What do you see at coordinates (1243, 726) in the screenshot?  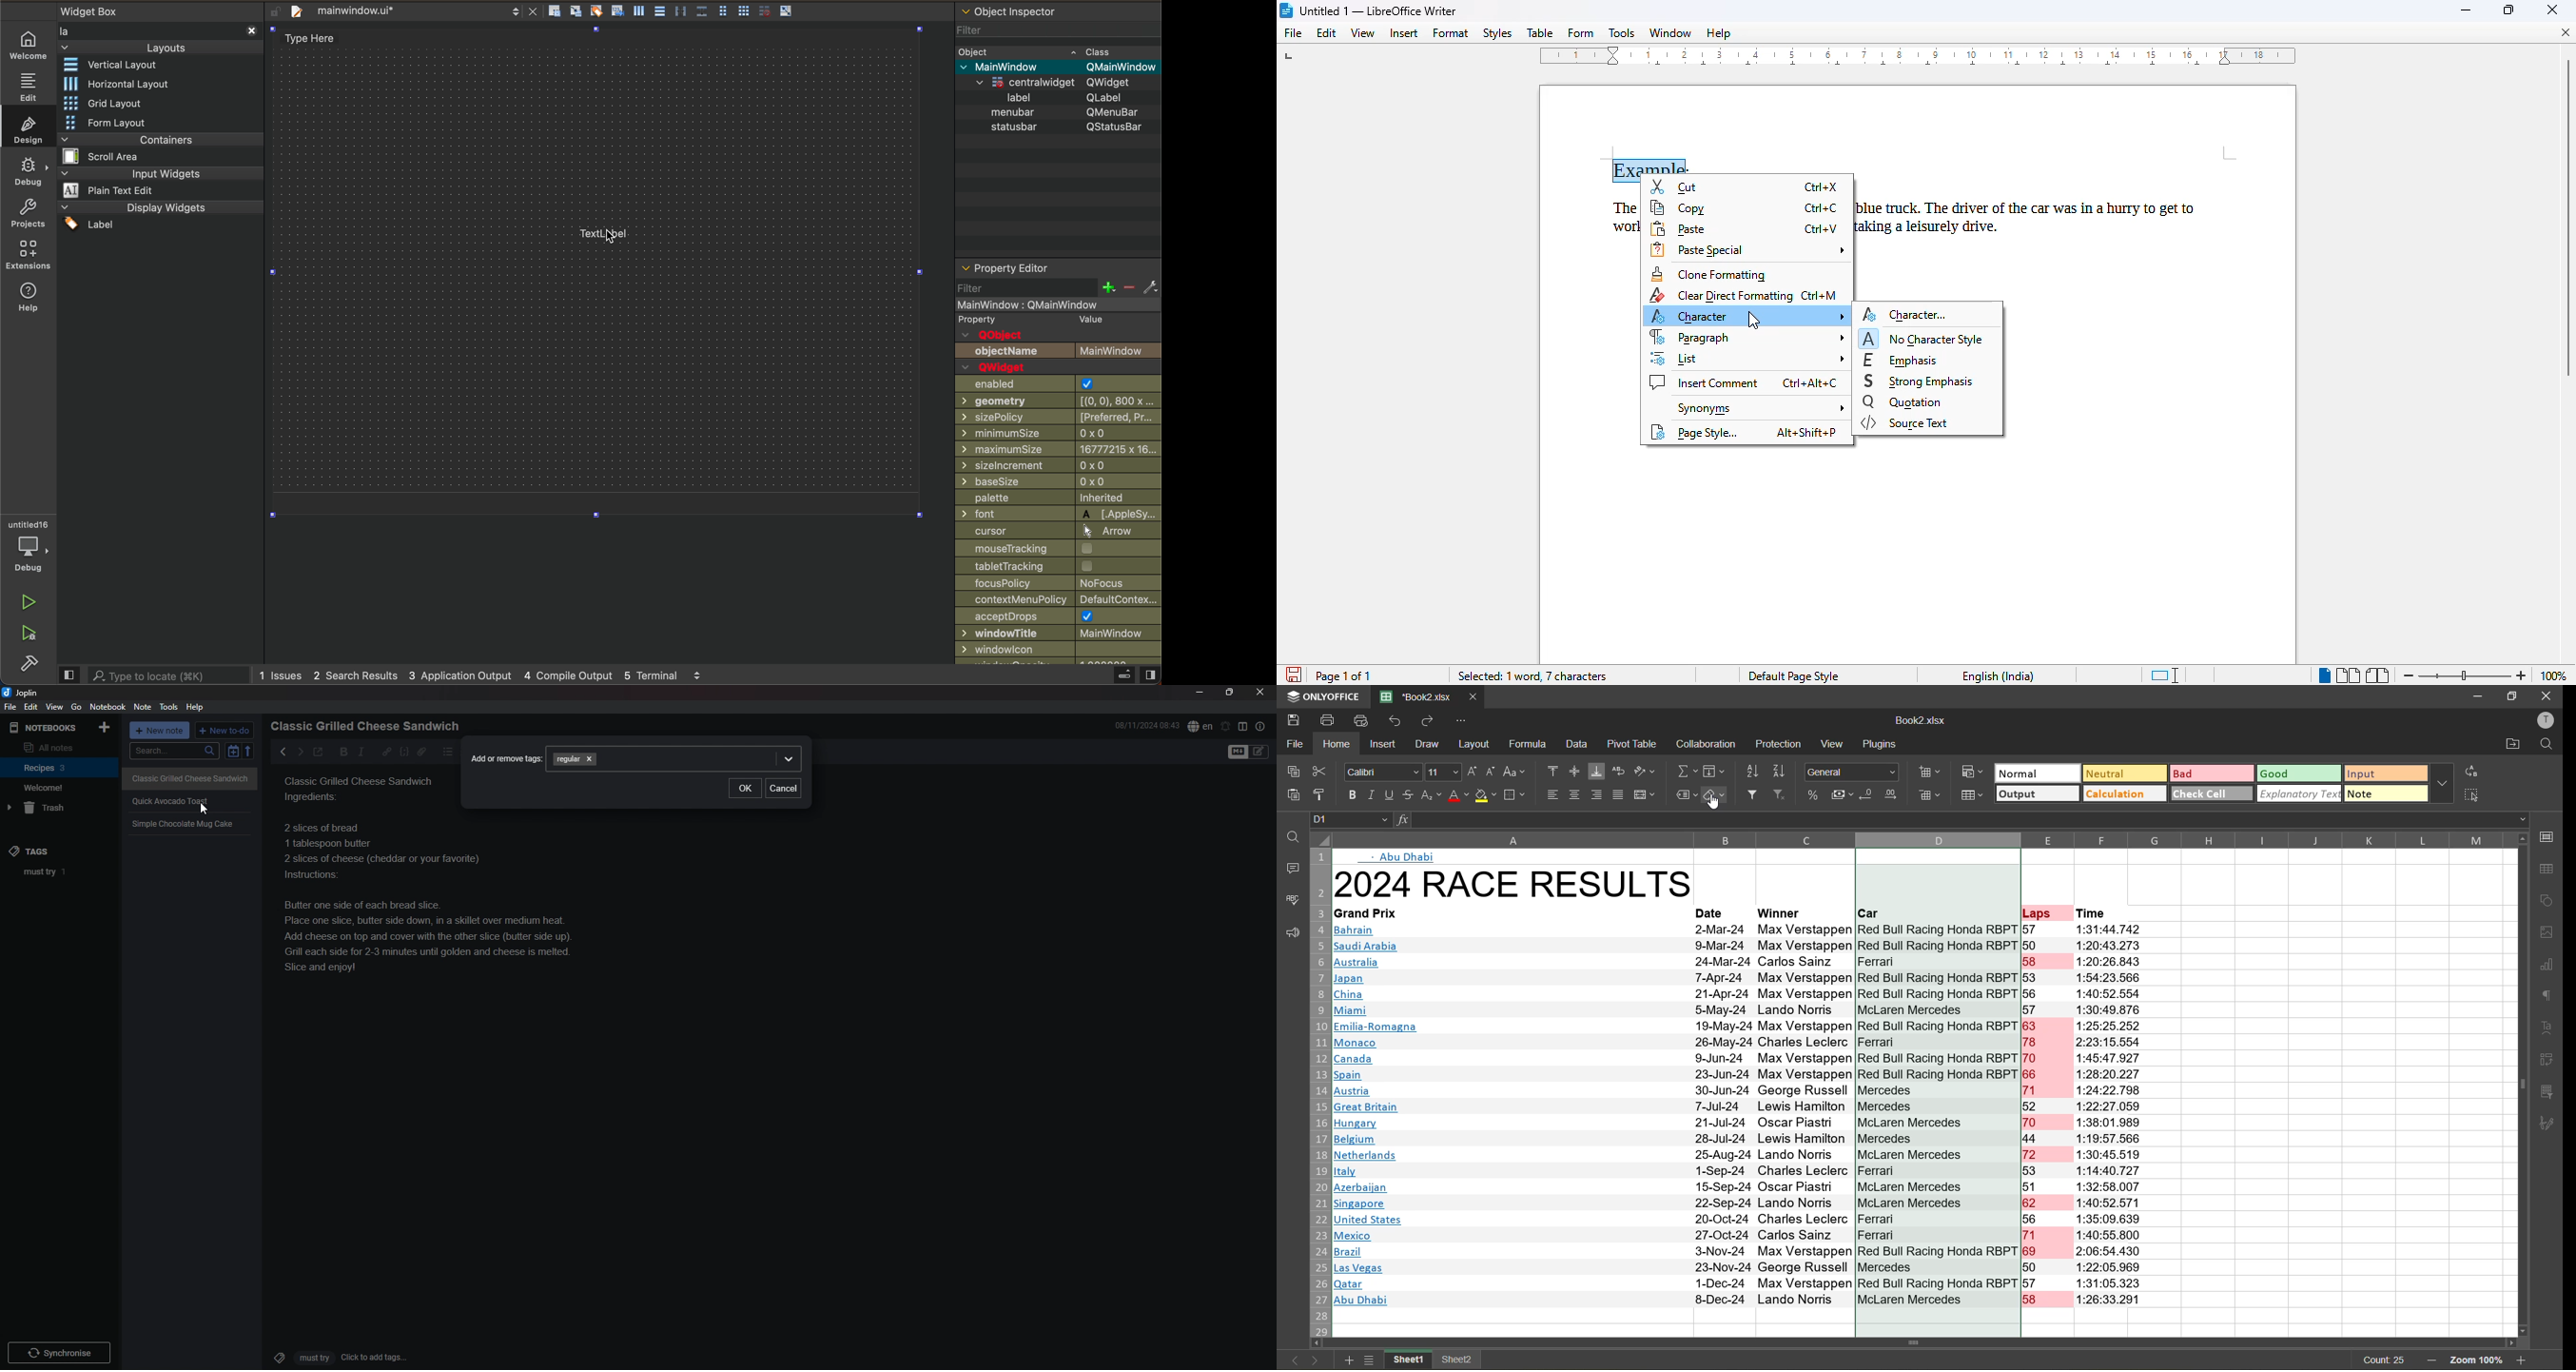 I see `toggle editor layout` at bounding box center [1243, 726].